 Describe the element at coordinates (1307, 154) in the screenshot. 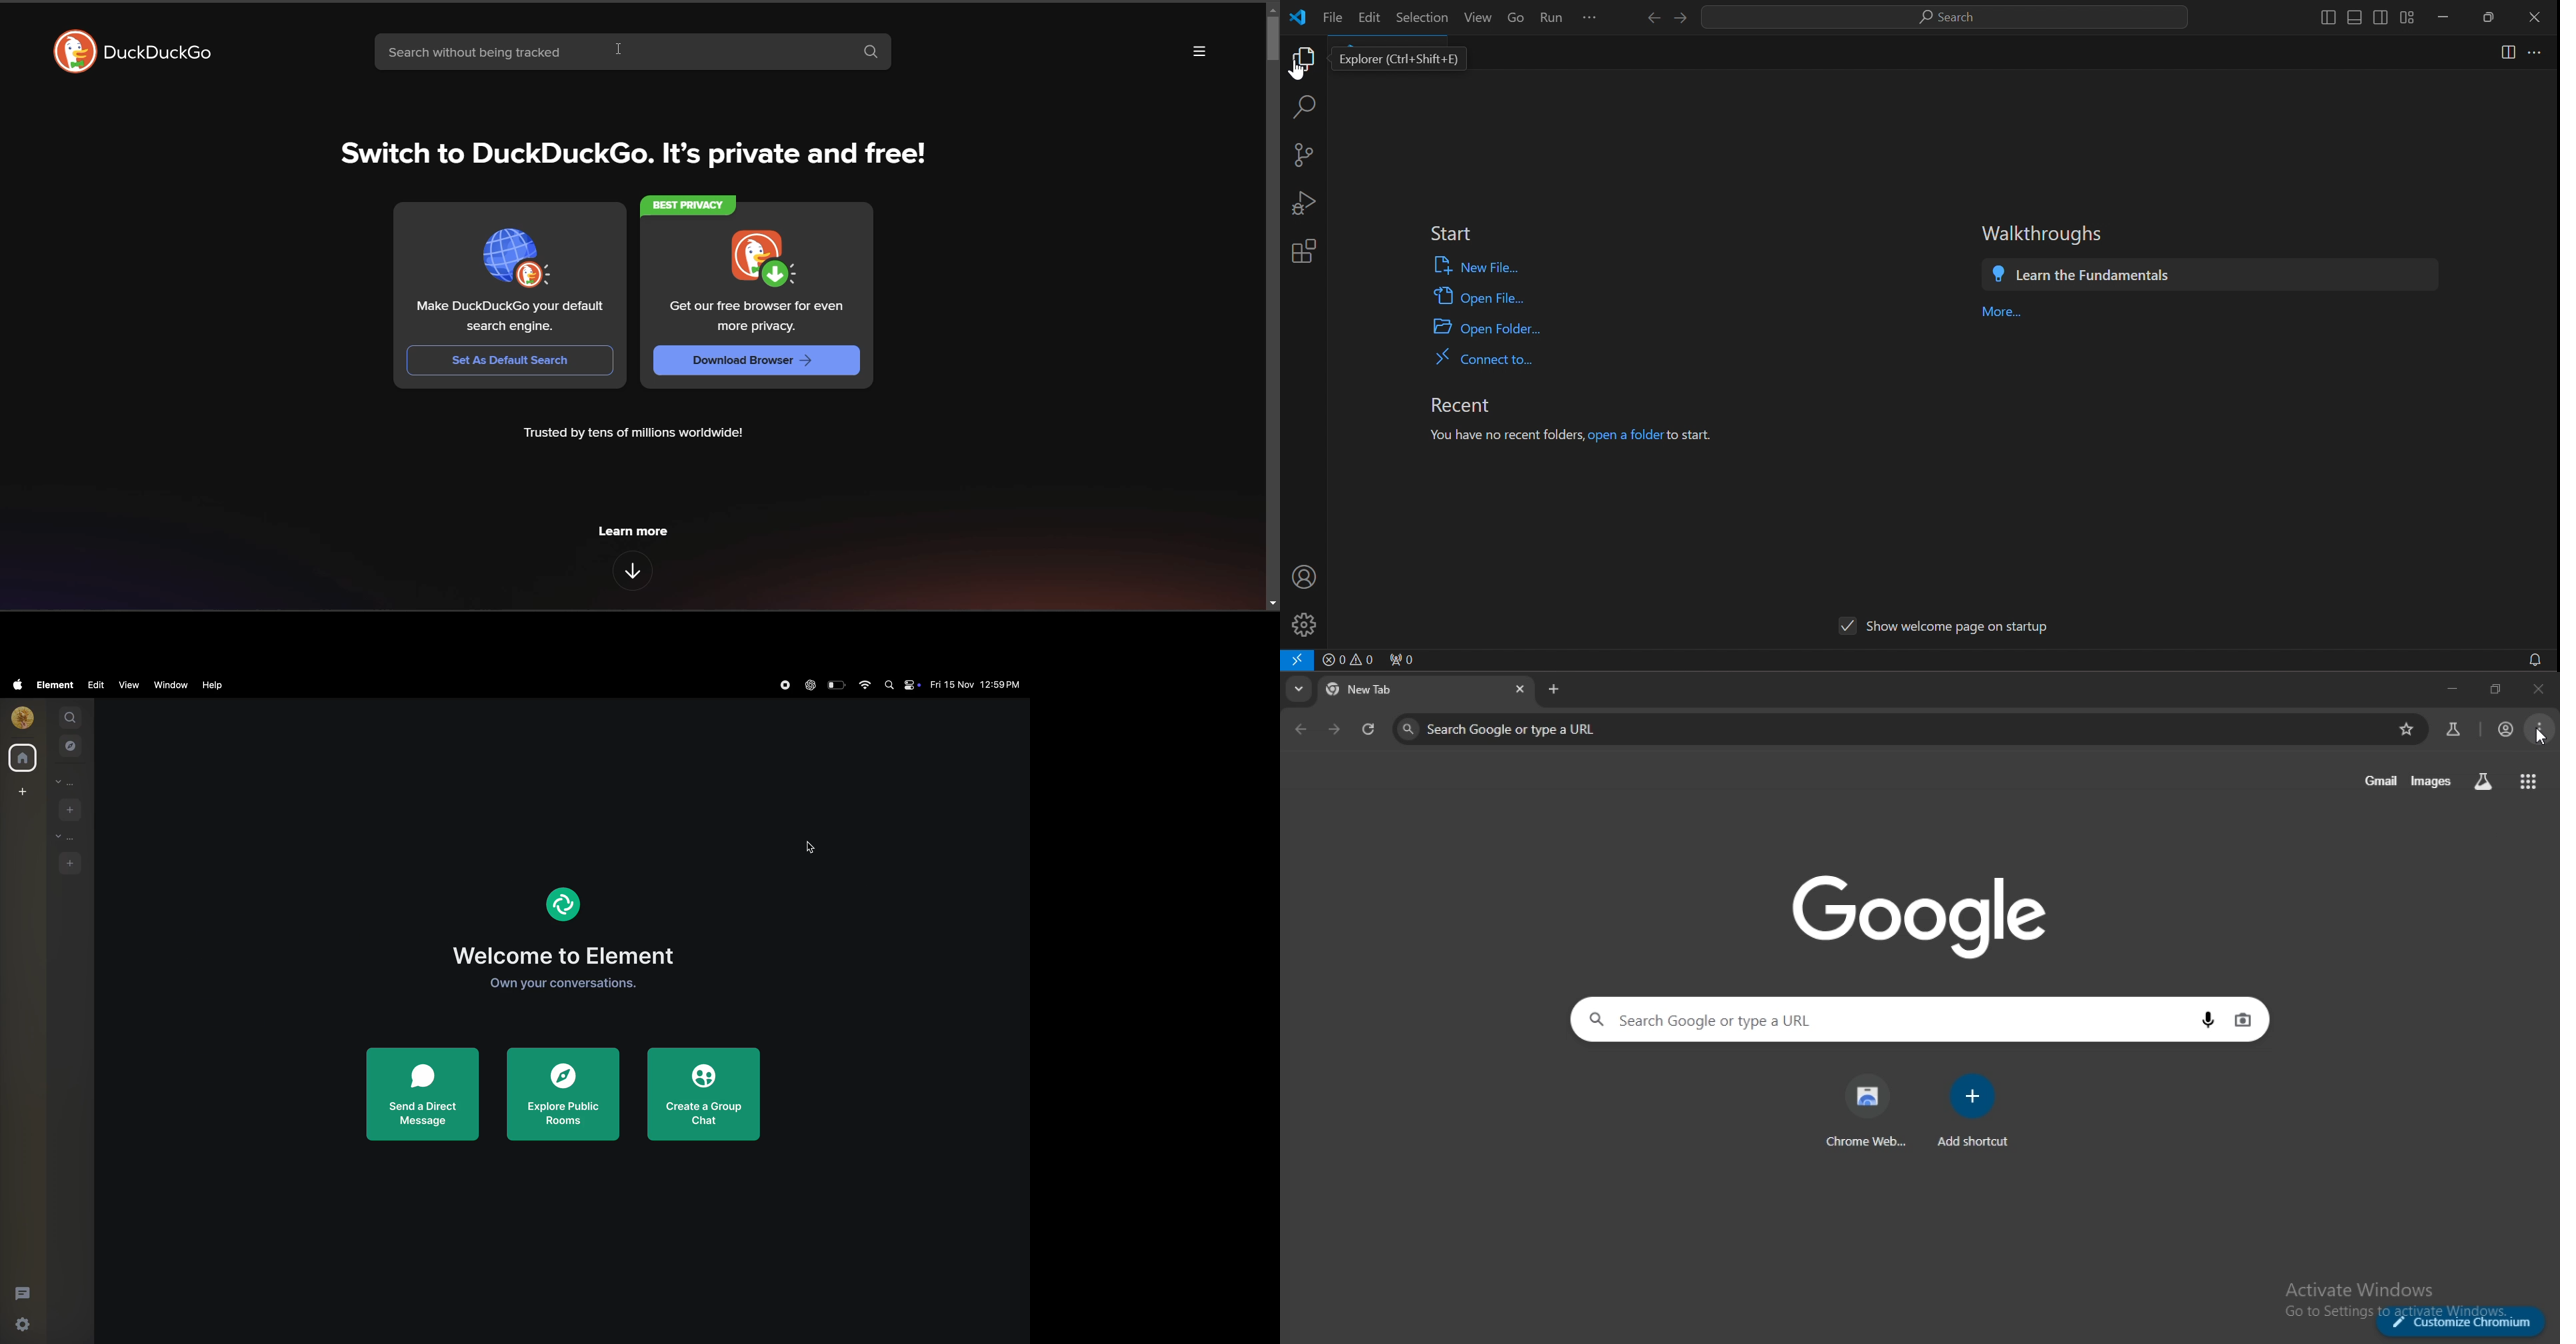

I see `new project` at that location.